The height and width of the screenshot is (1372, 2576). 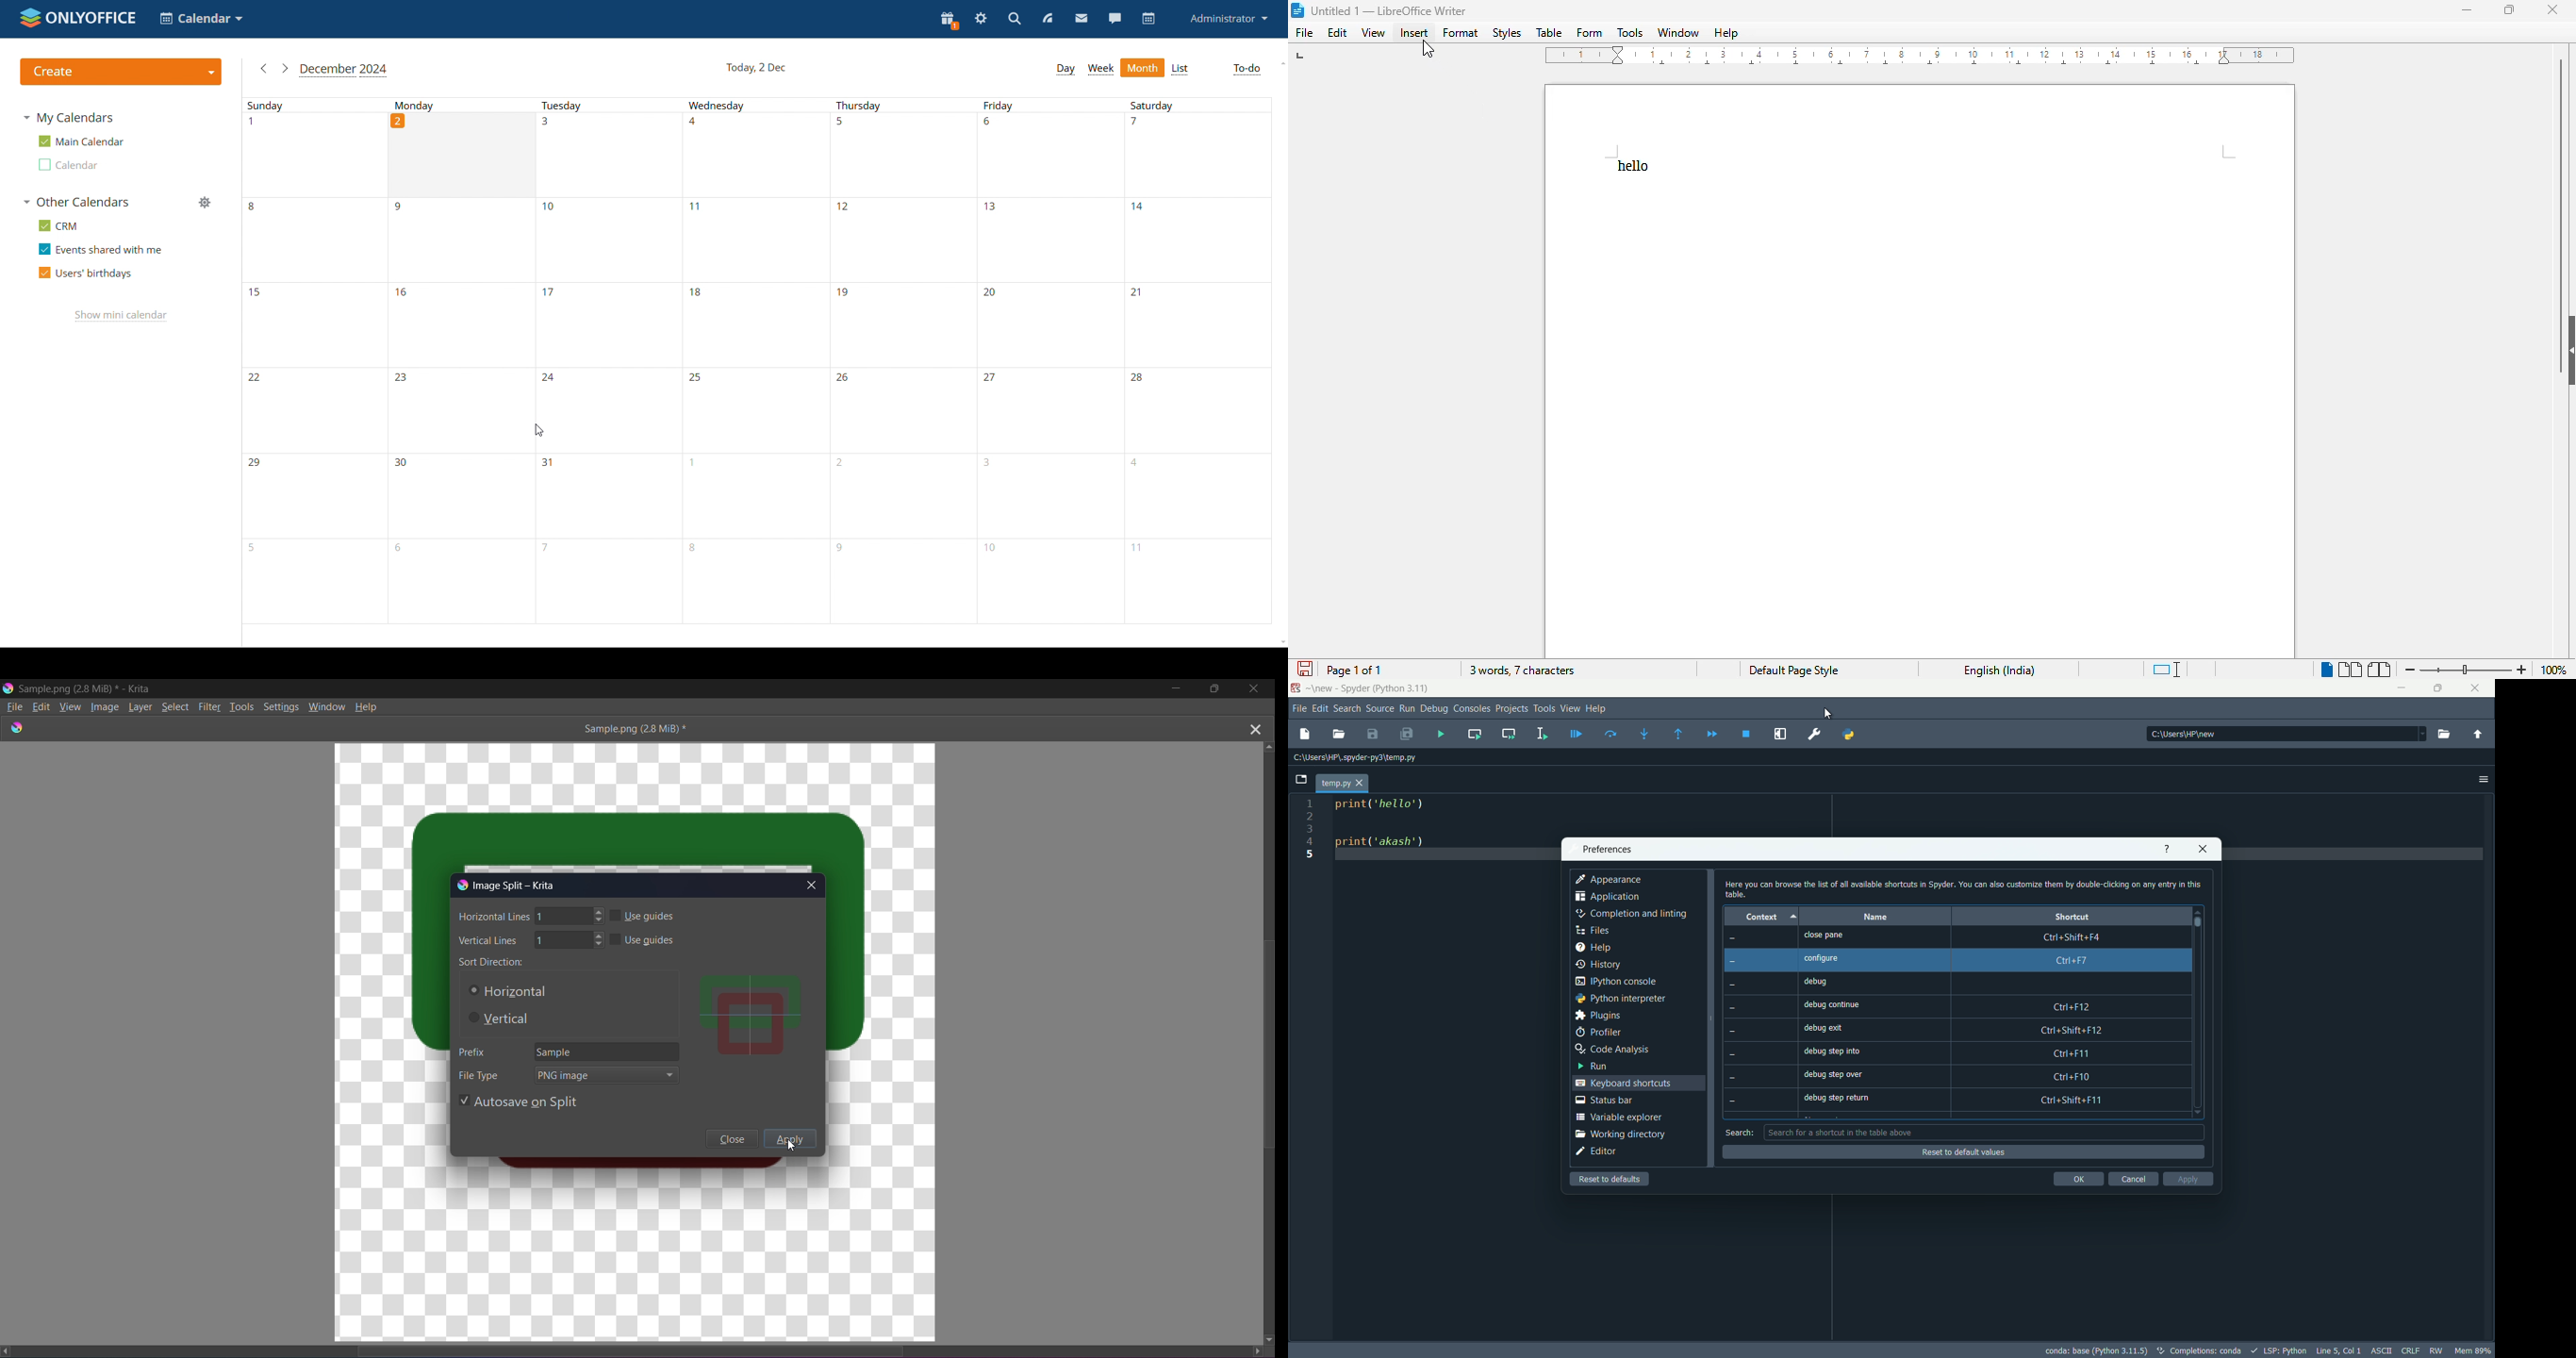 I want to click on create, so click(x=121, y=72).